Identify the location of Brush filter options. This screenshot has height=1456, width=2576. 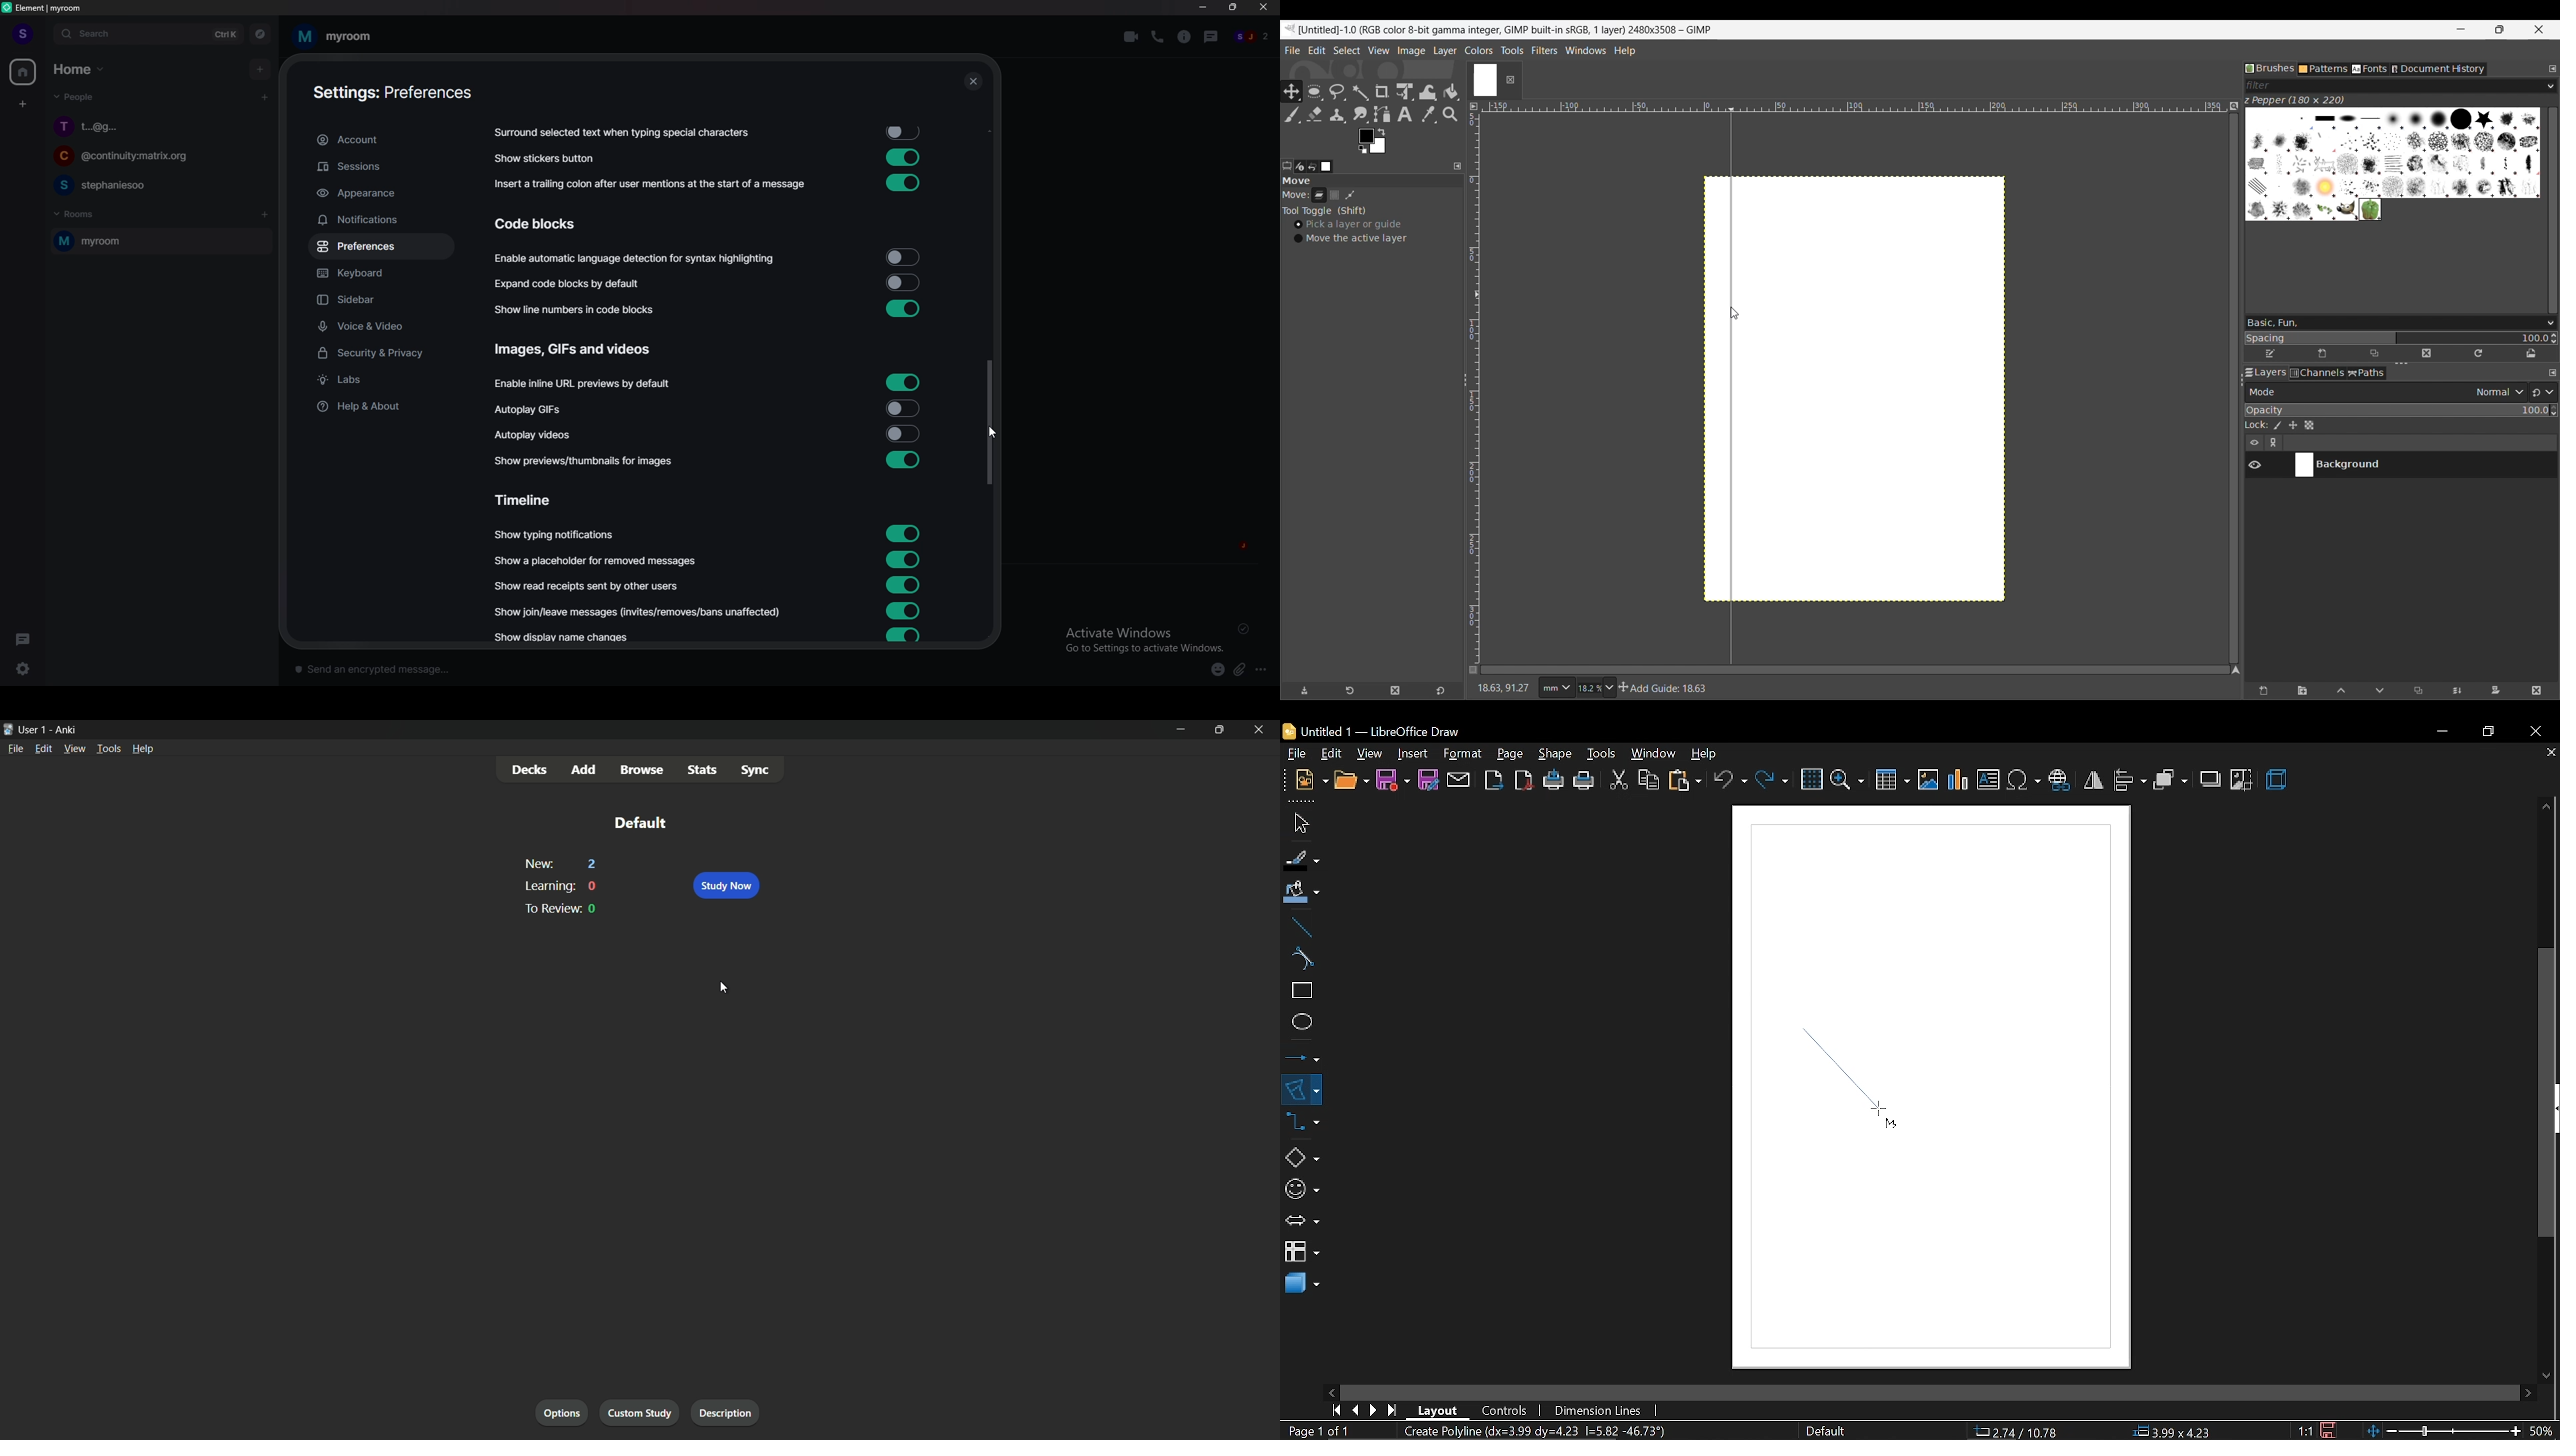
(2551, 87).